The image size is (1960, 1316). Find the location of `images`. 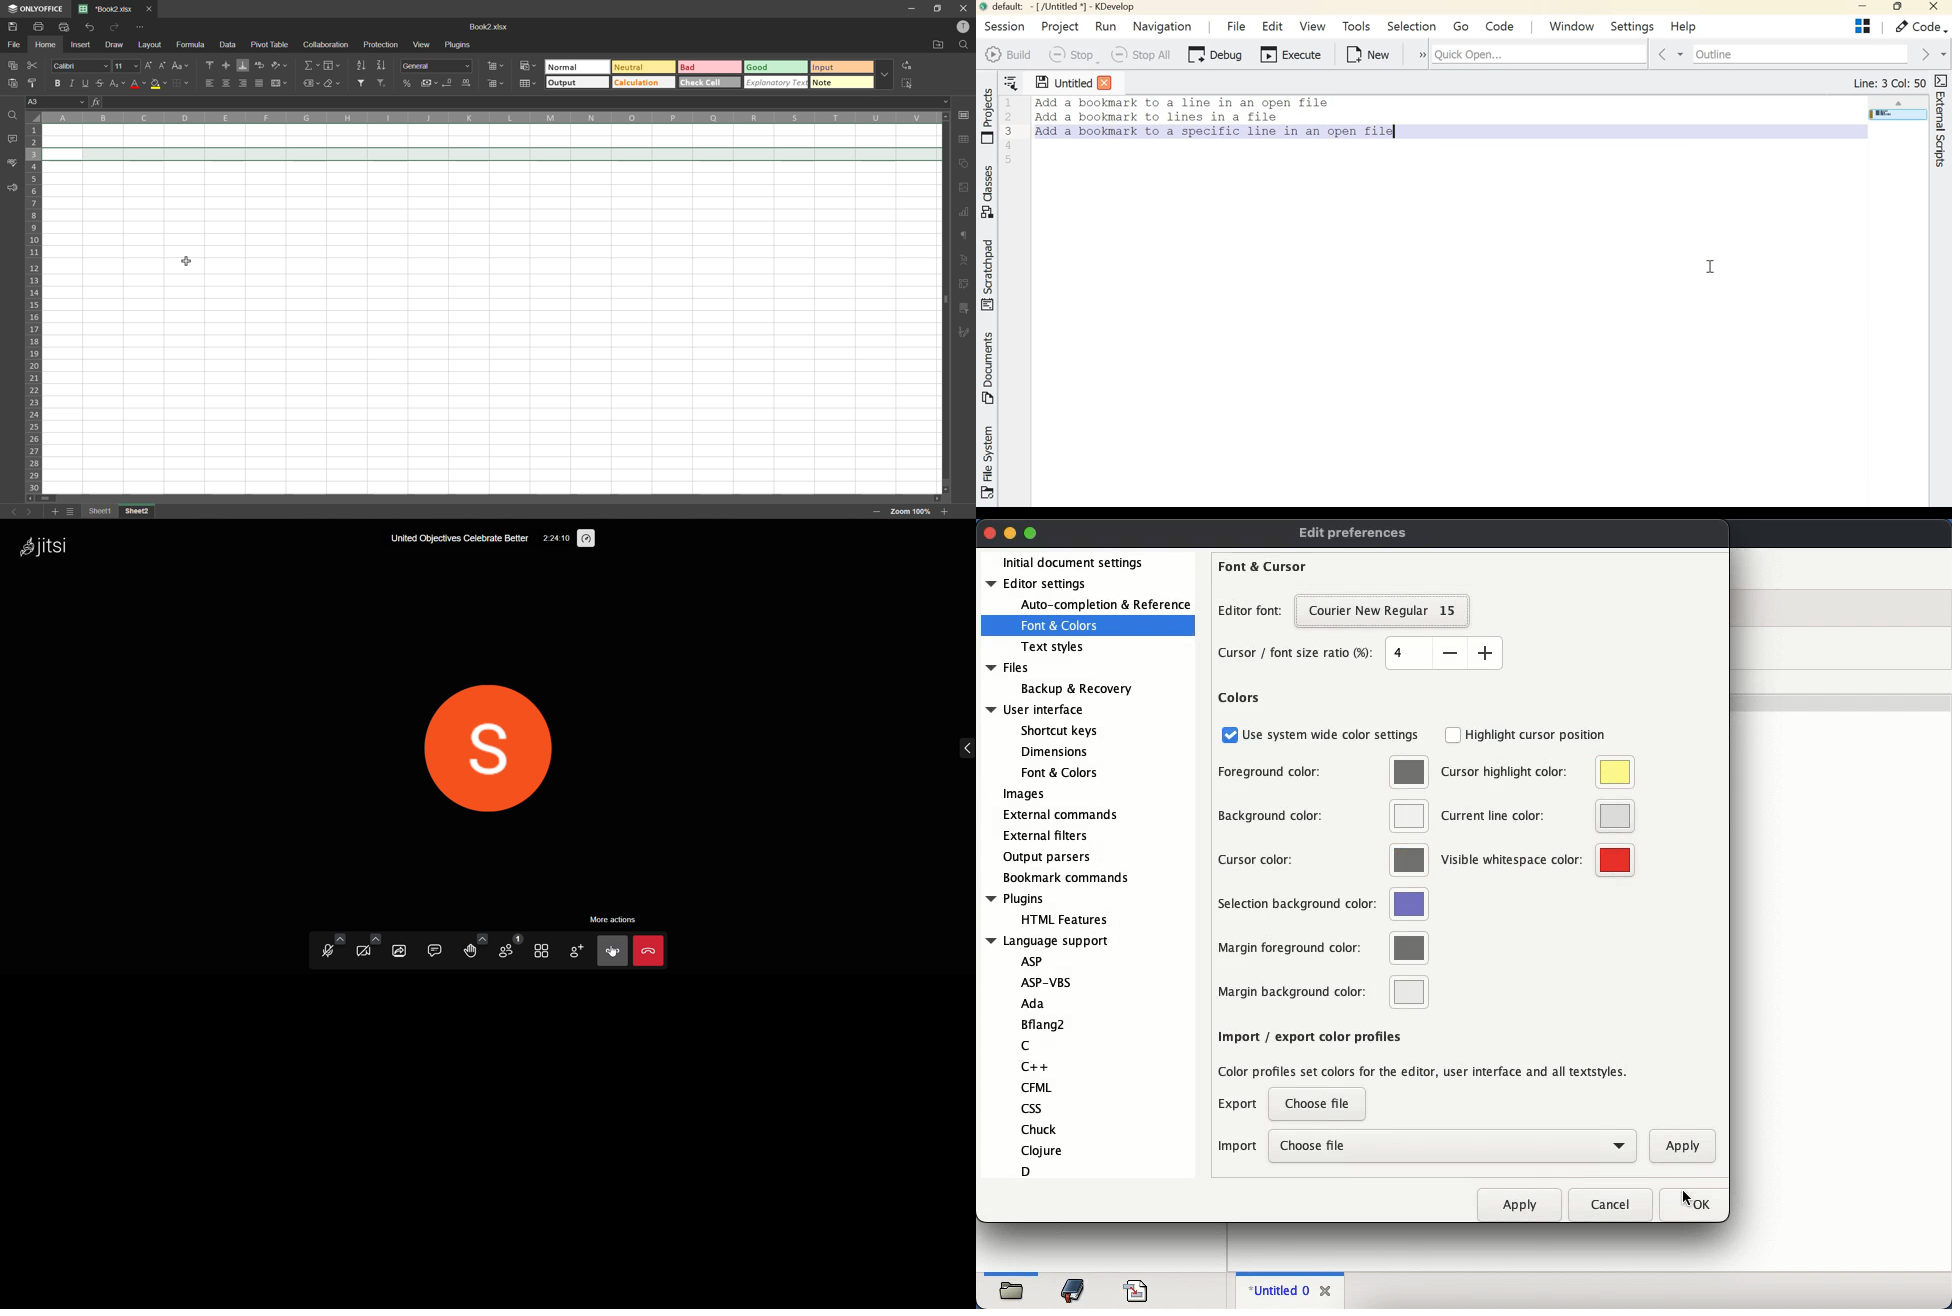

images is located at coordinates (966, 188).